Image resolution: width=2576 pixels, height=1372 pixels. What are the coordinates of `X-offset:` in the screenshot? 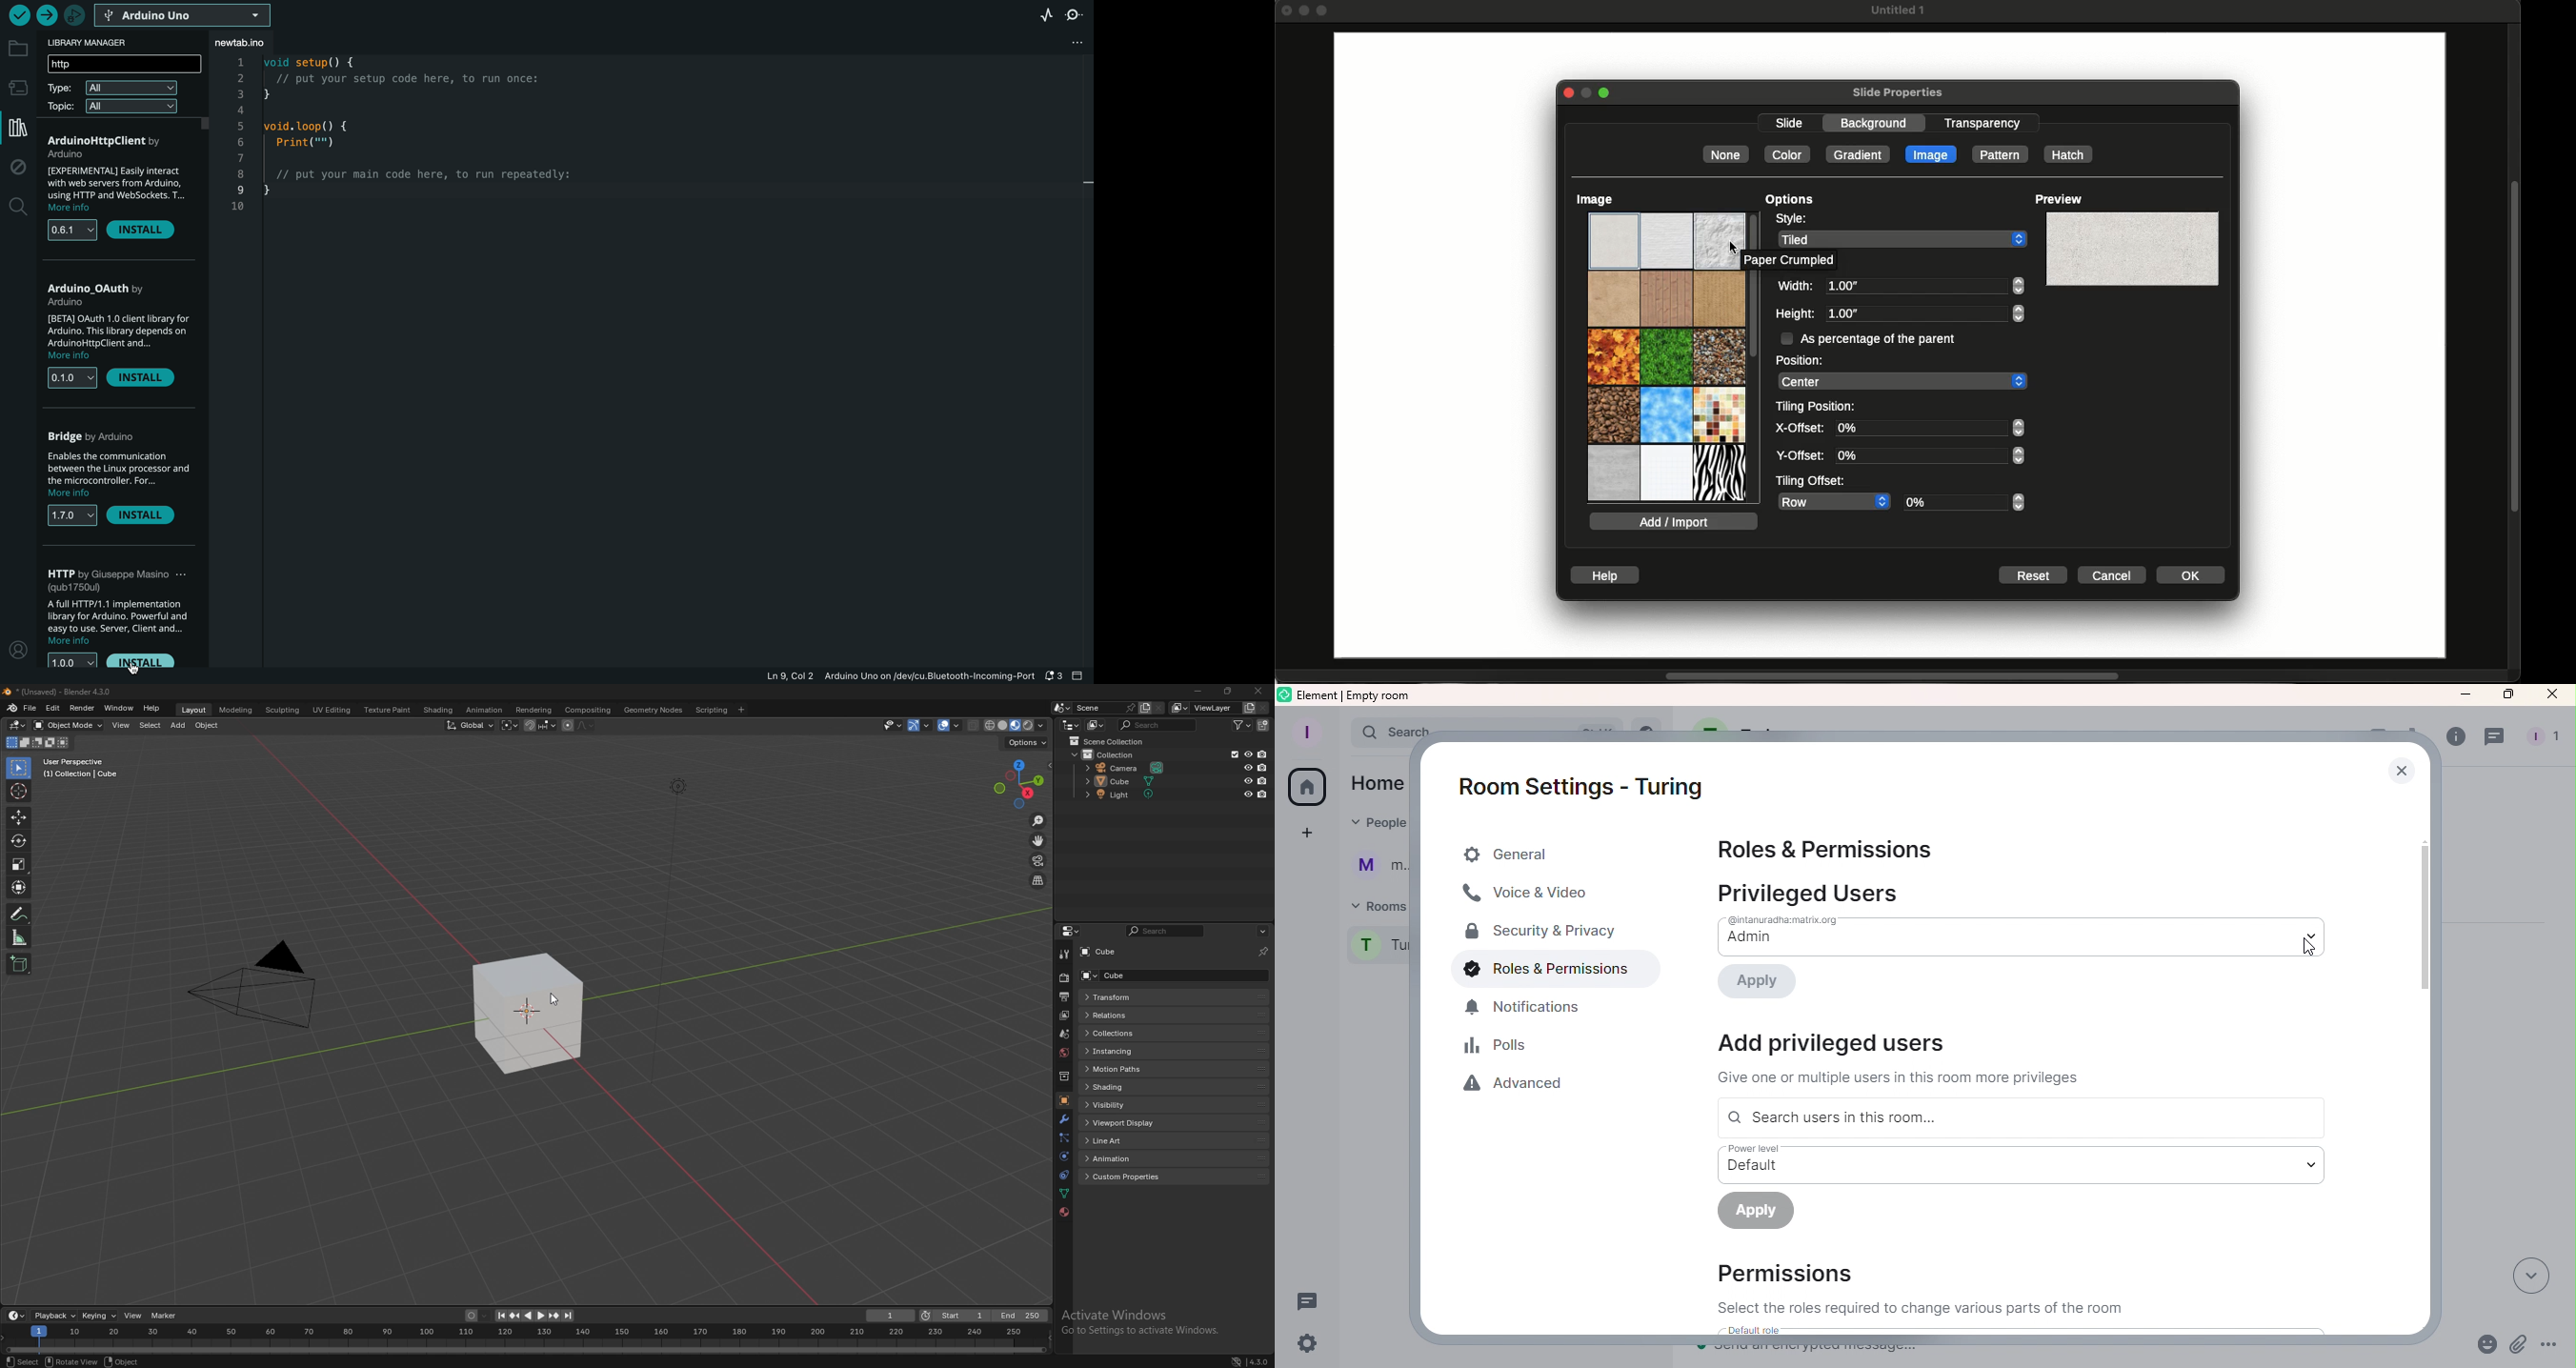 It's located at (1799, 428).